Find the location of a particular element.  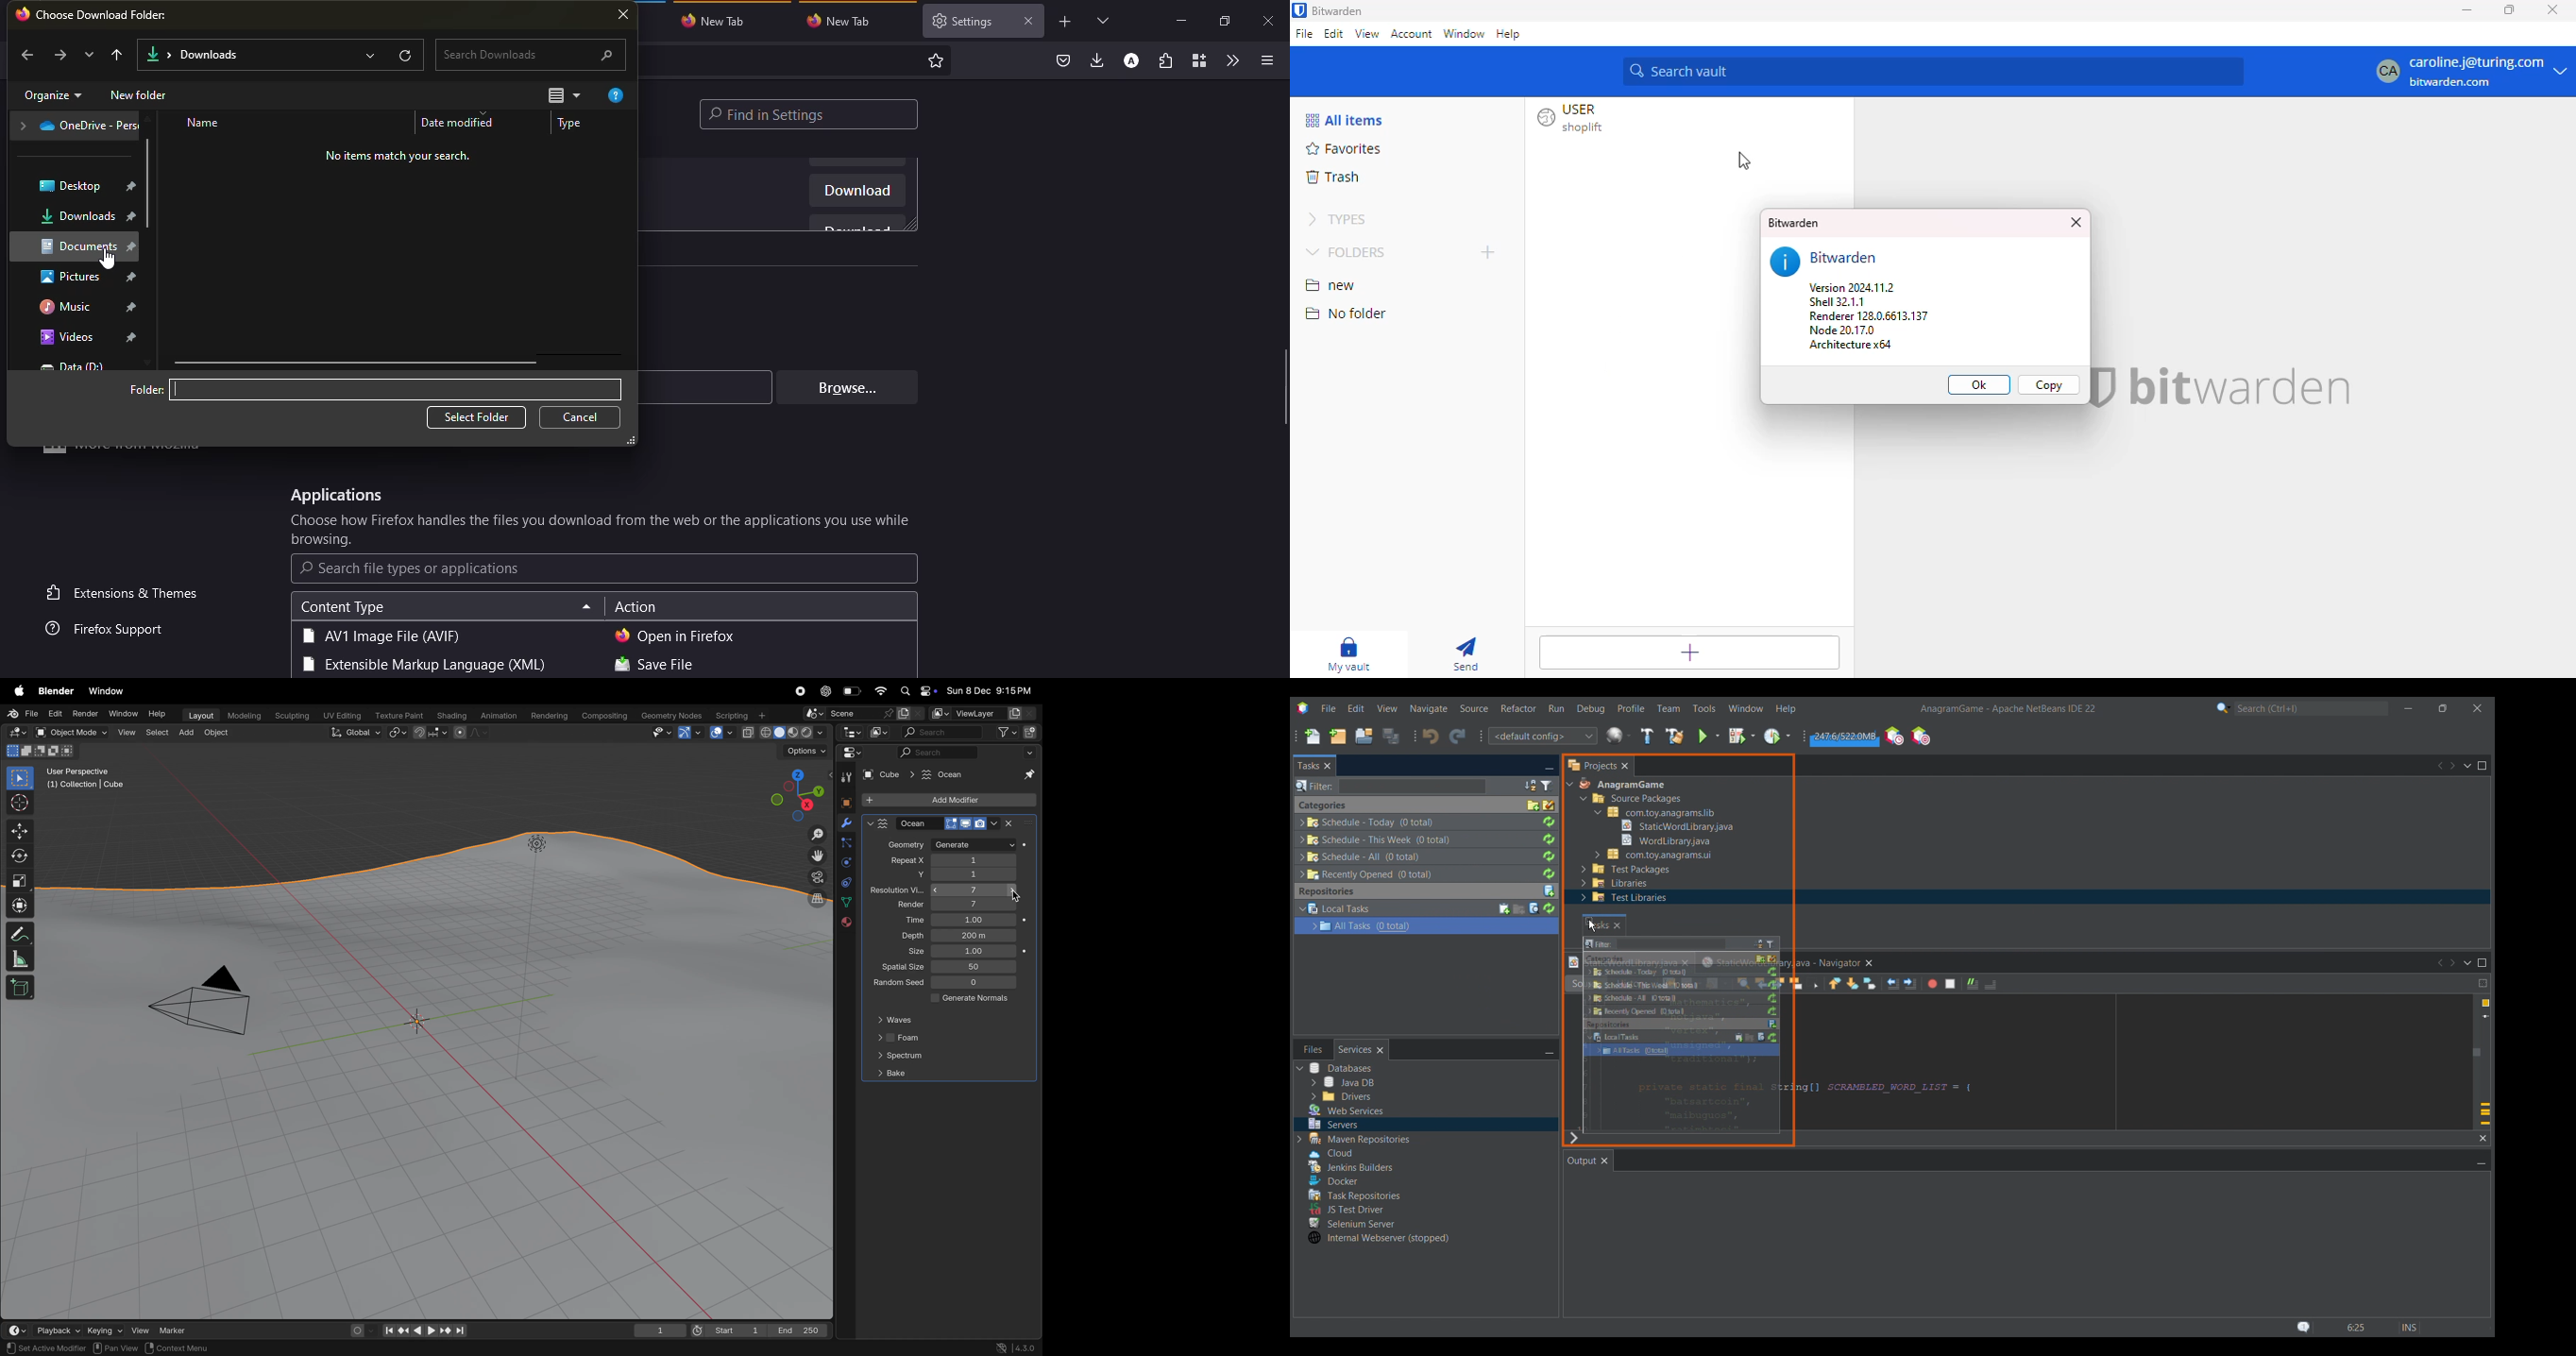

wifi is located at coordinates (880, 691).